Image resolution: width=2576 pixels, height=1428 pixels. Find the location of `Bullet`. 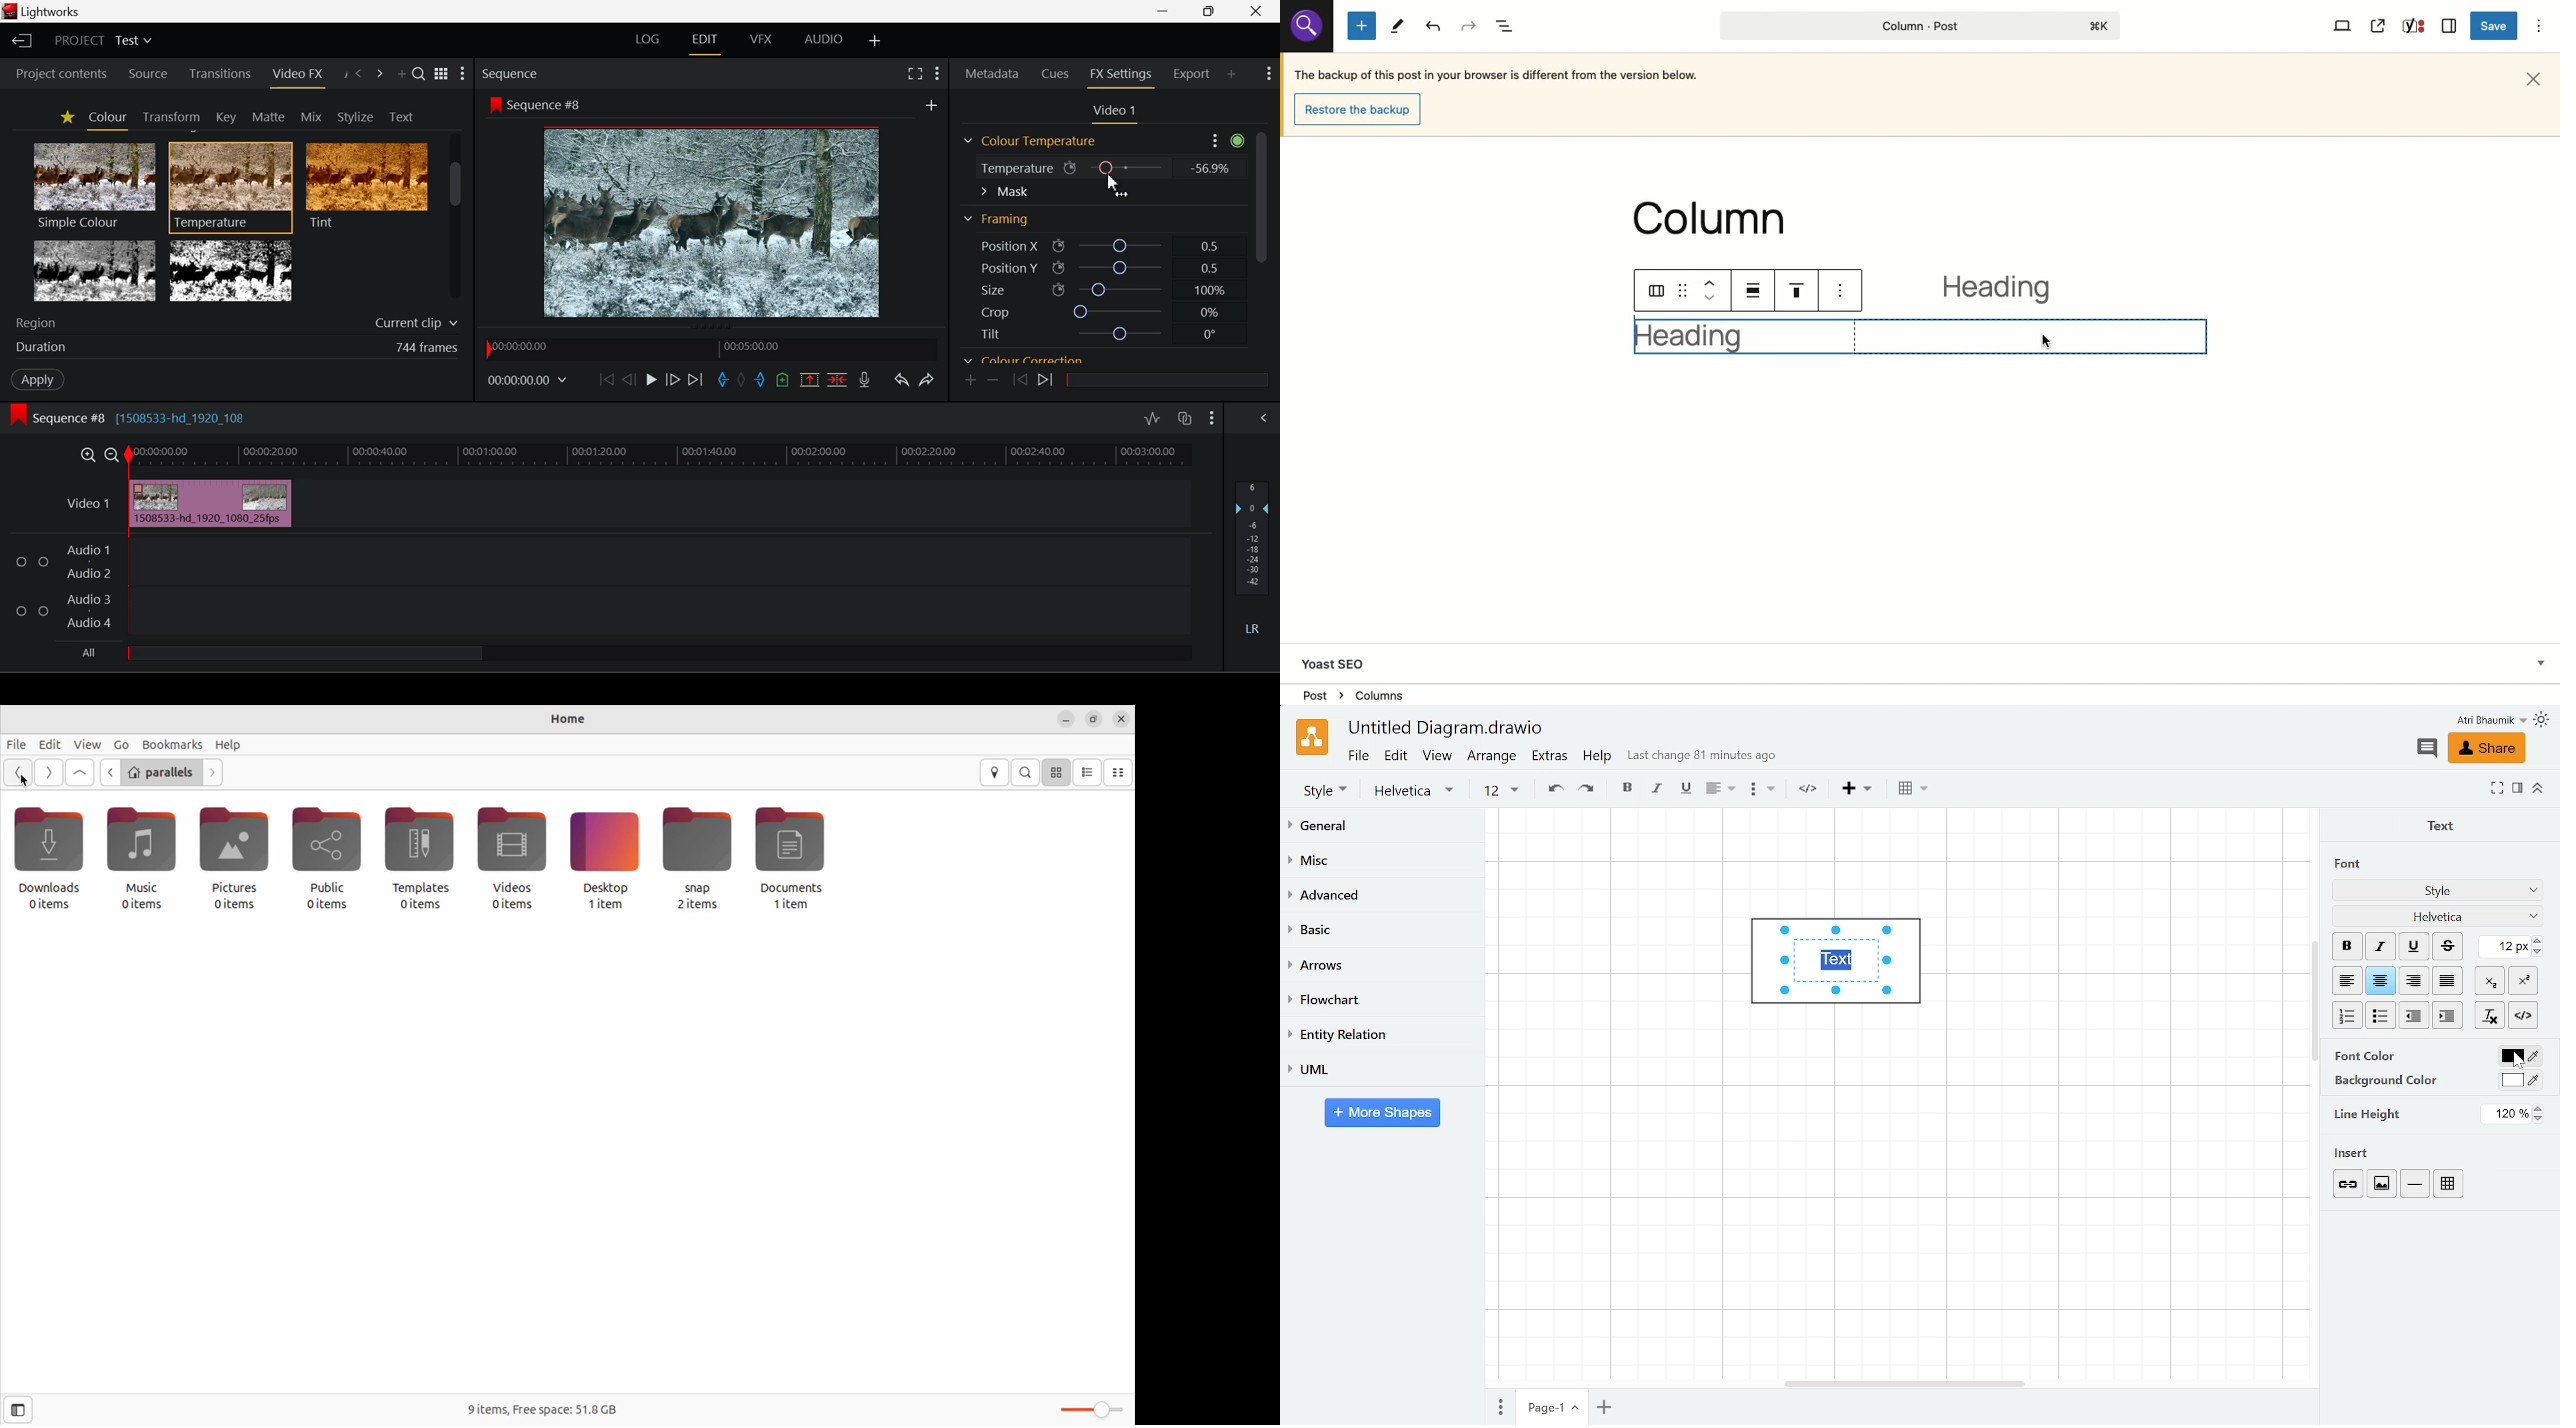

Bullet is located at coordinates (2382, 1015).